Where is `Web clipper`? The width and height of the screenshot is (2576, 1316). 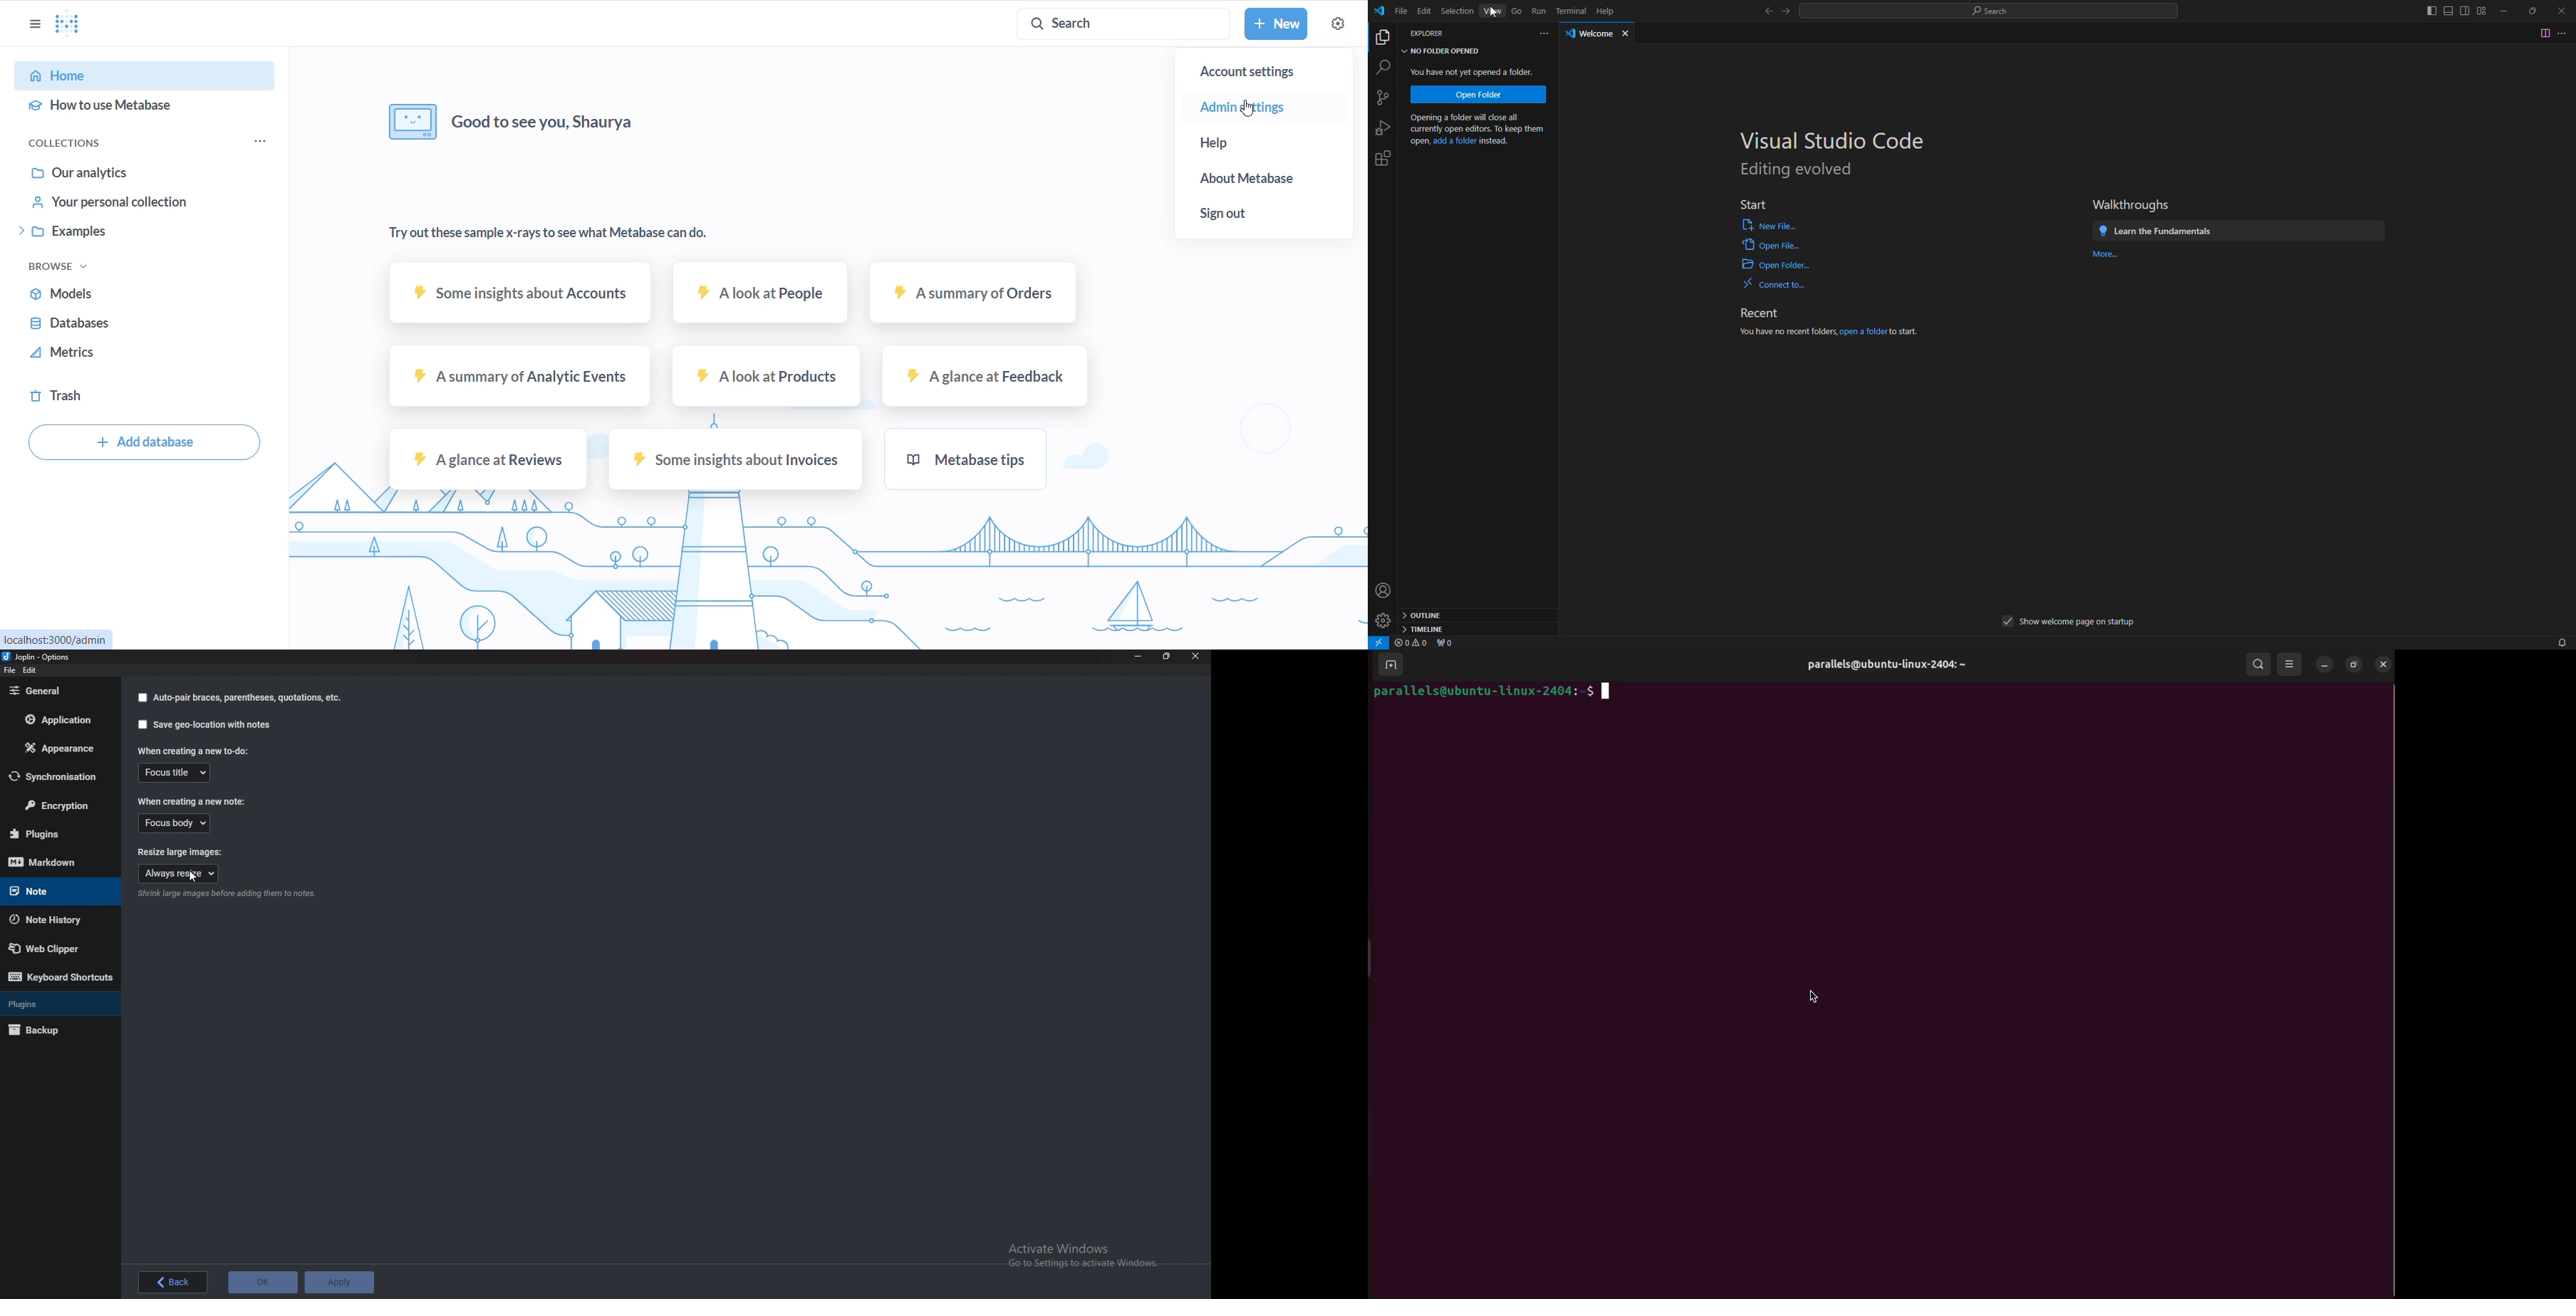
Web clipper is located at coordinates (54, 948).